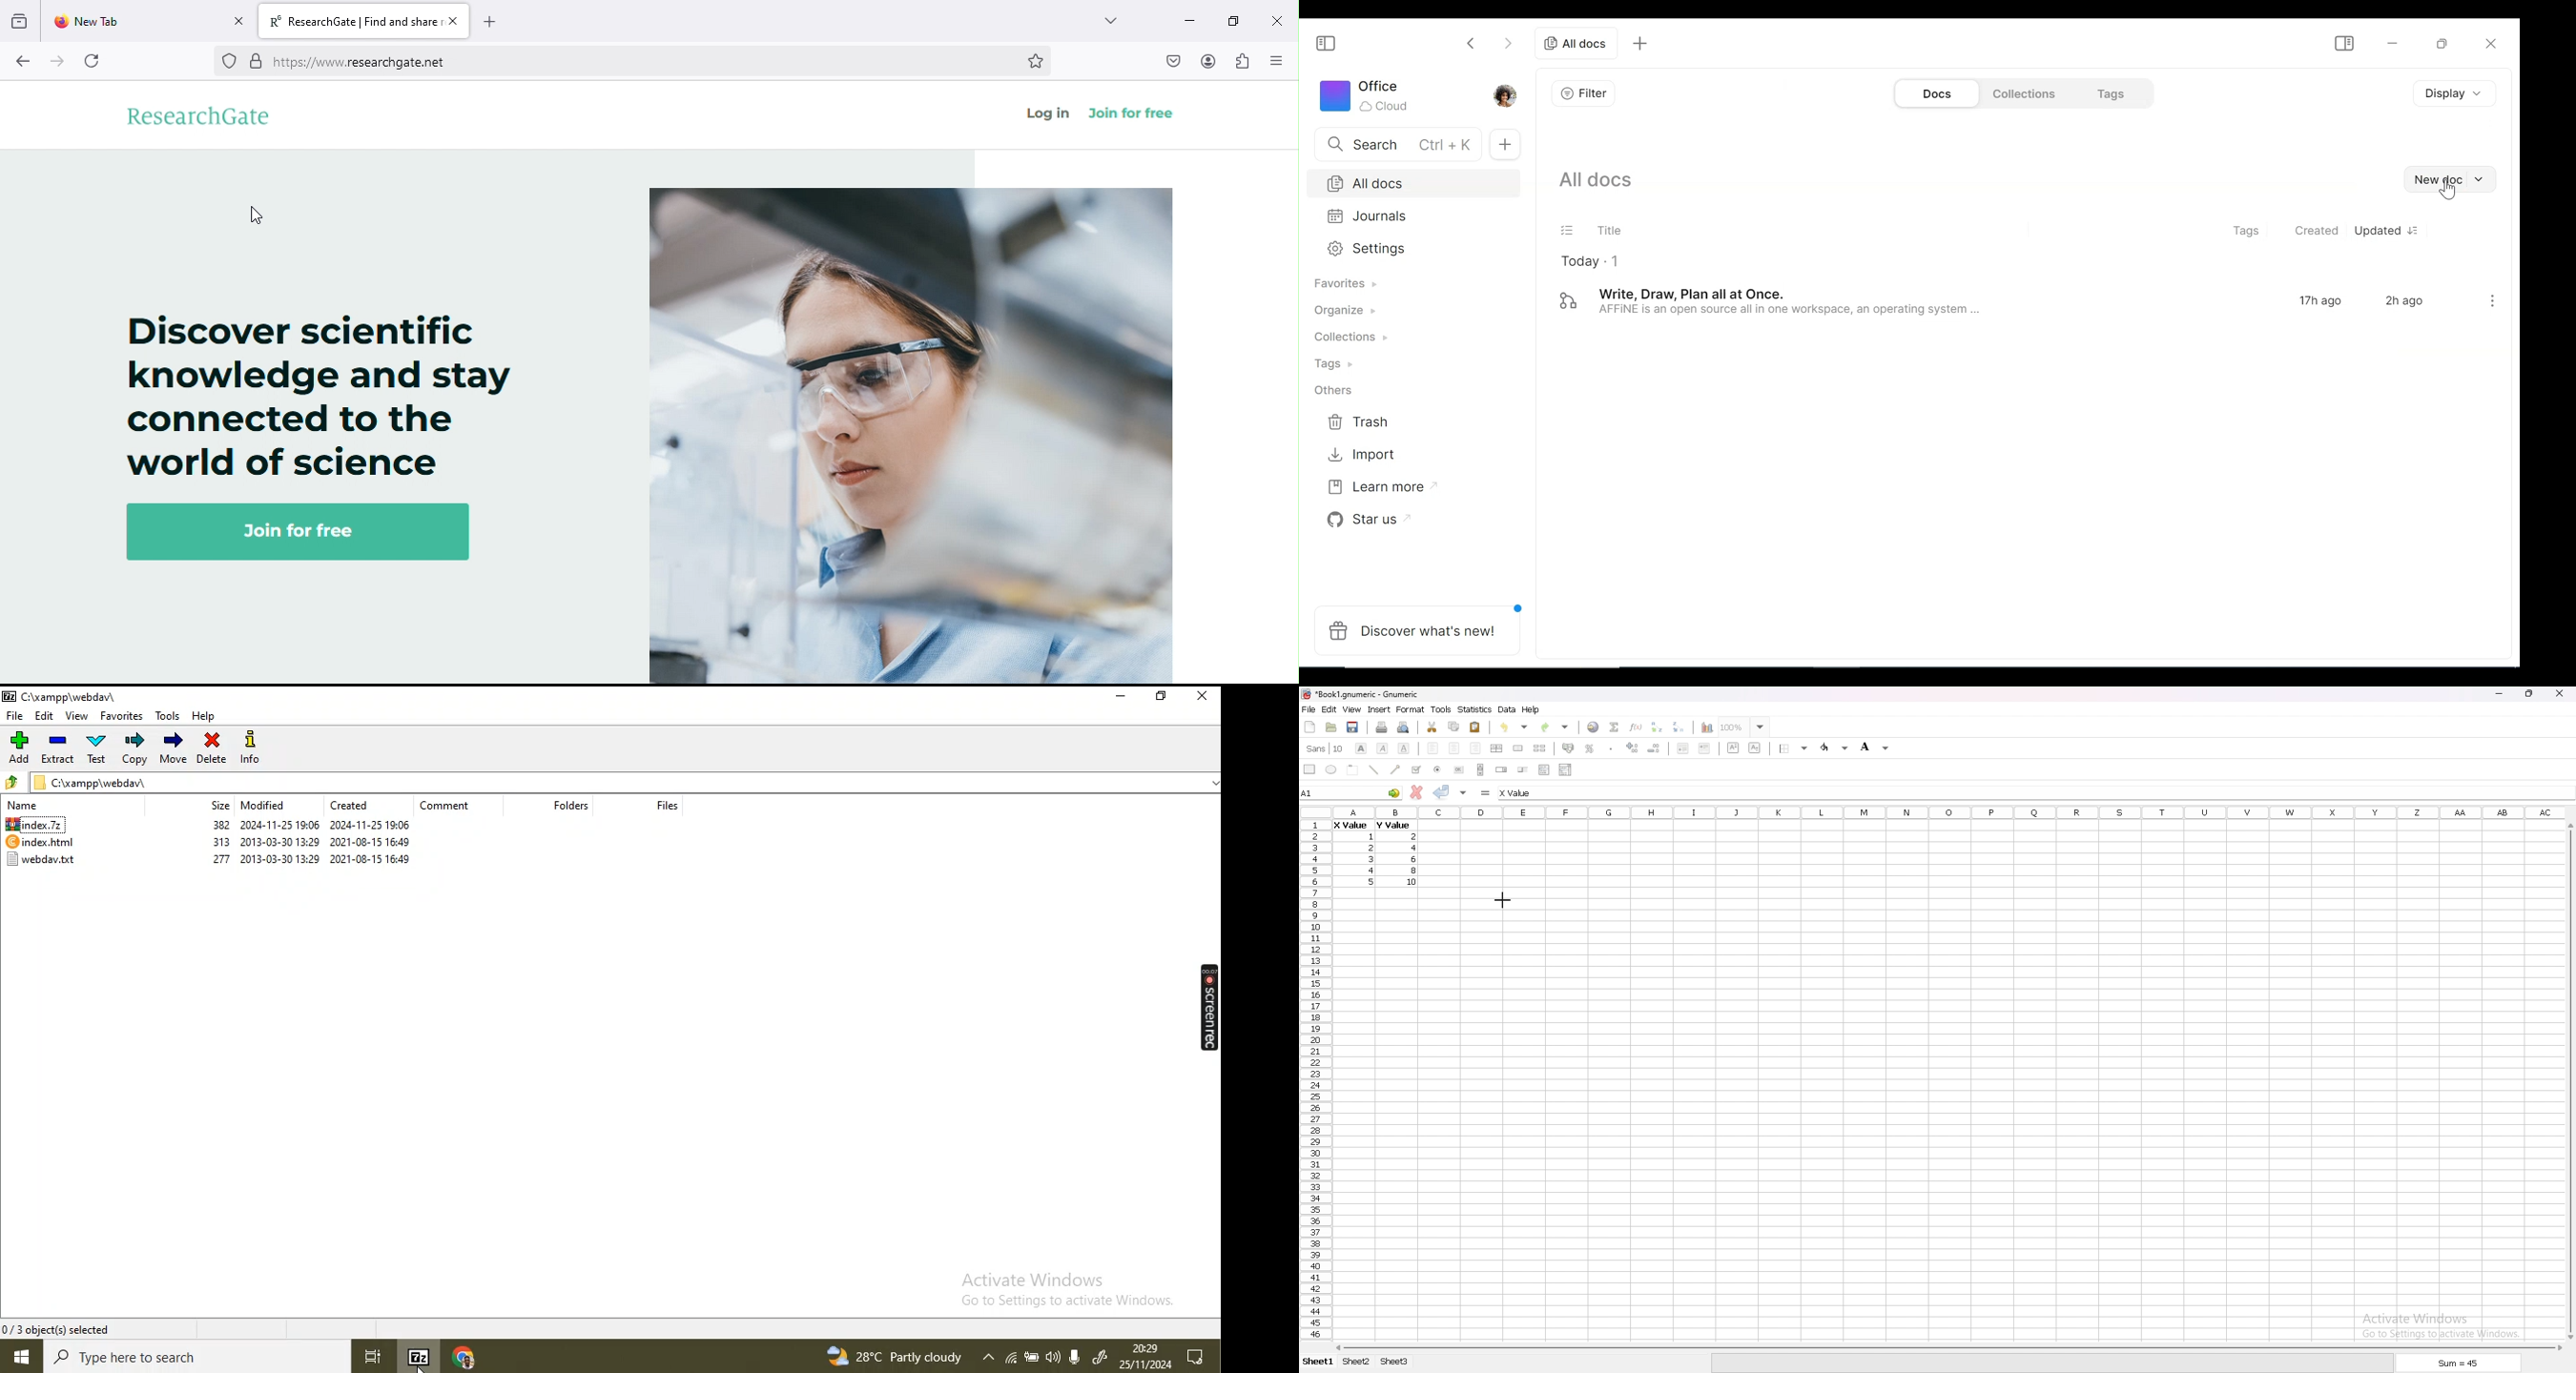 The width and height of the screenshot is (2576, 1400). What do you see at coordinates (1454, 726) in the screenshot?
I see `copy` at bounding box center [1454, 726].